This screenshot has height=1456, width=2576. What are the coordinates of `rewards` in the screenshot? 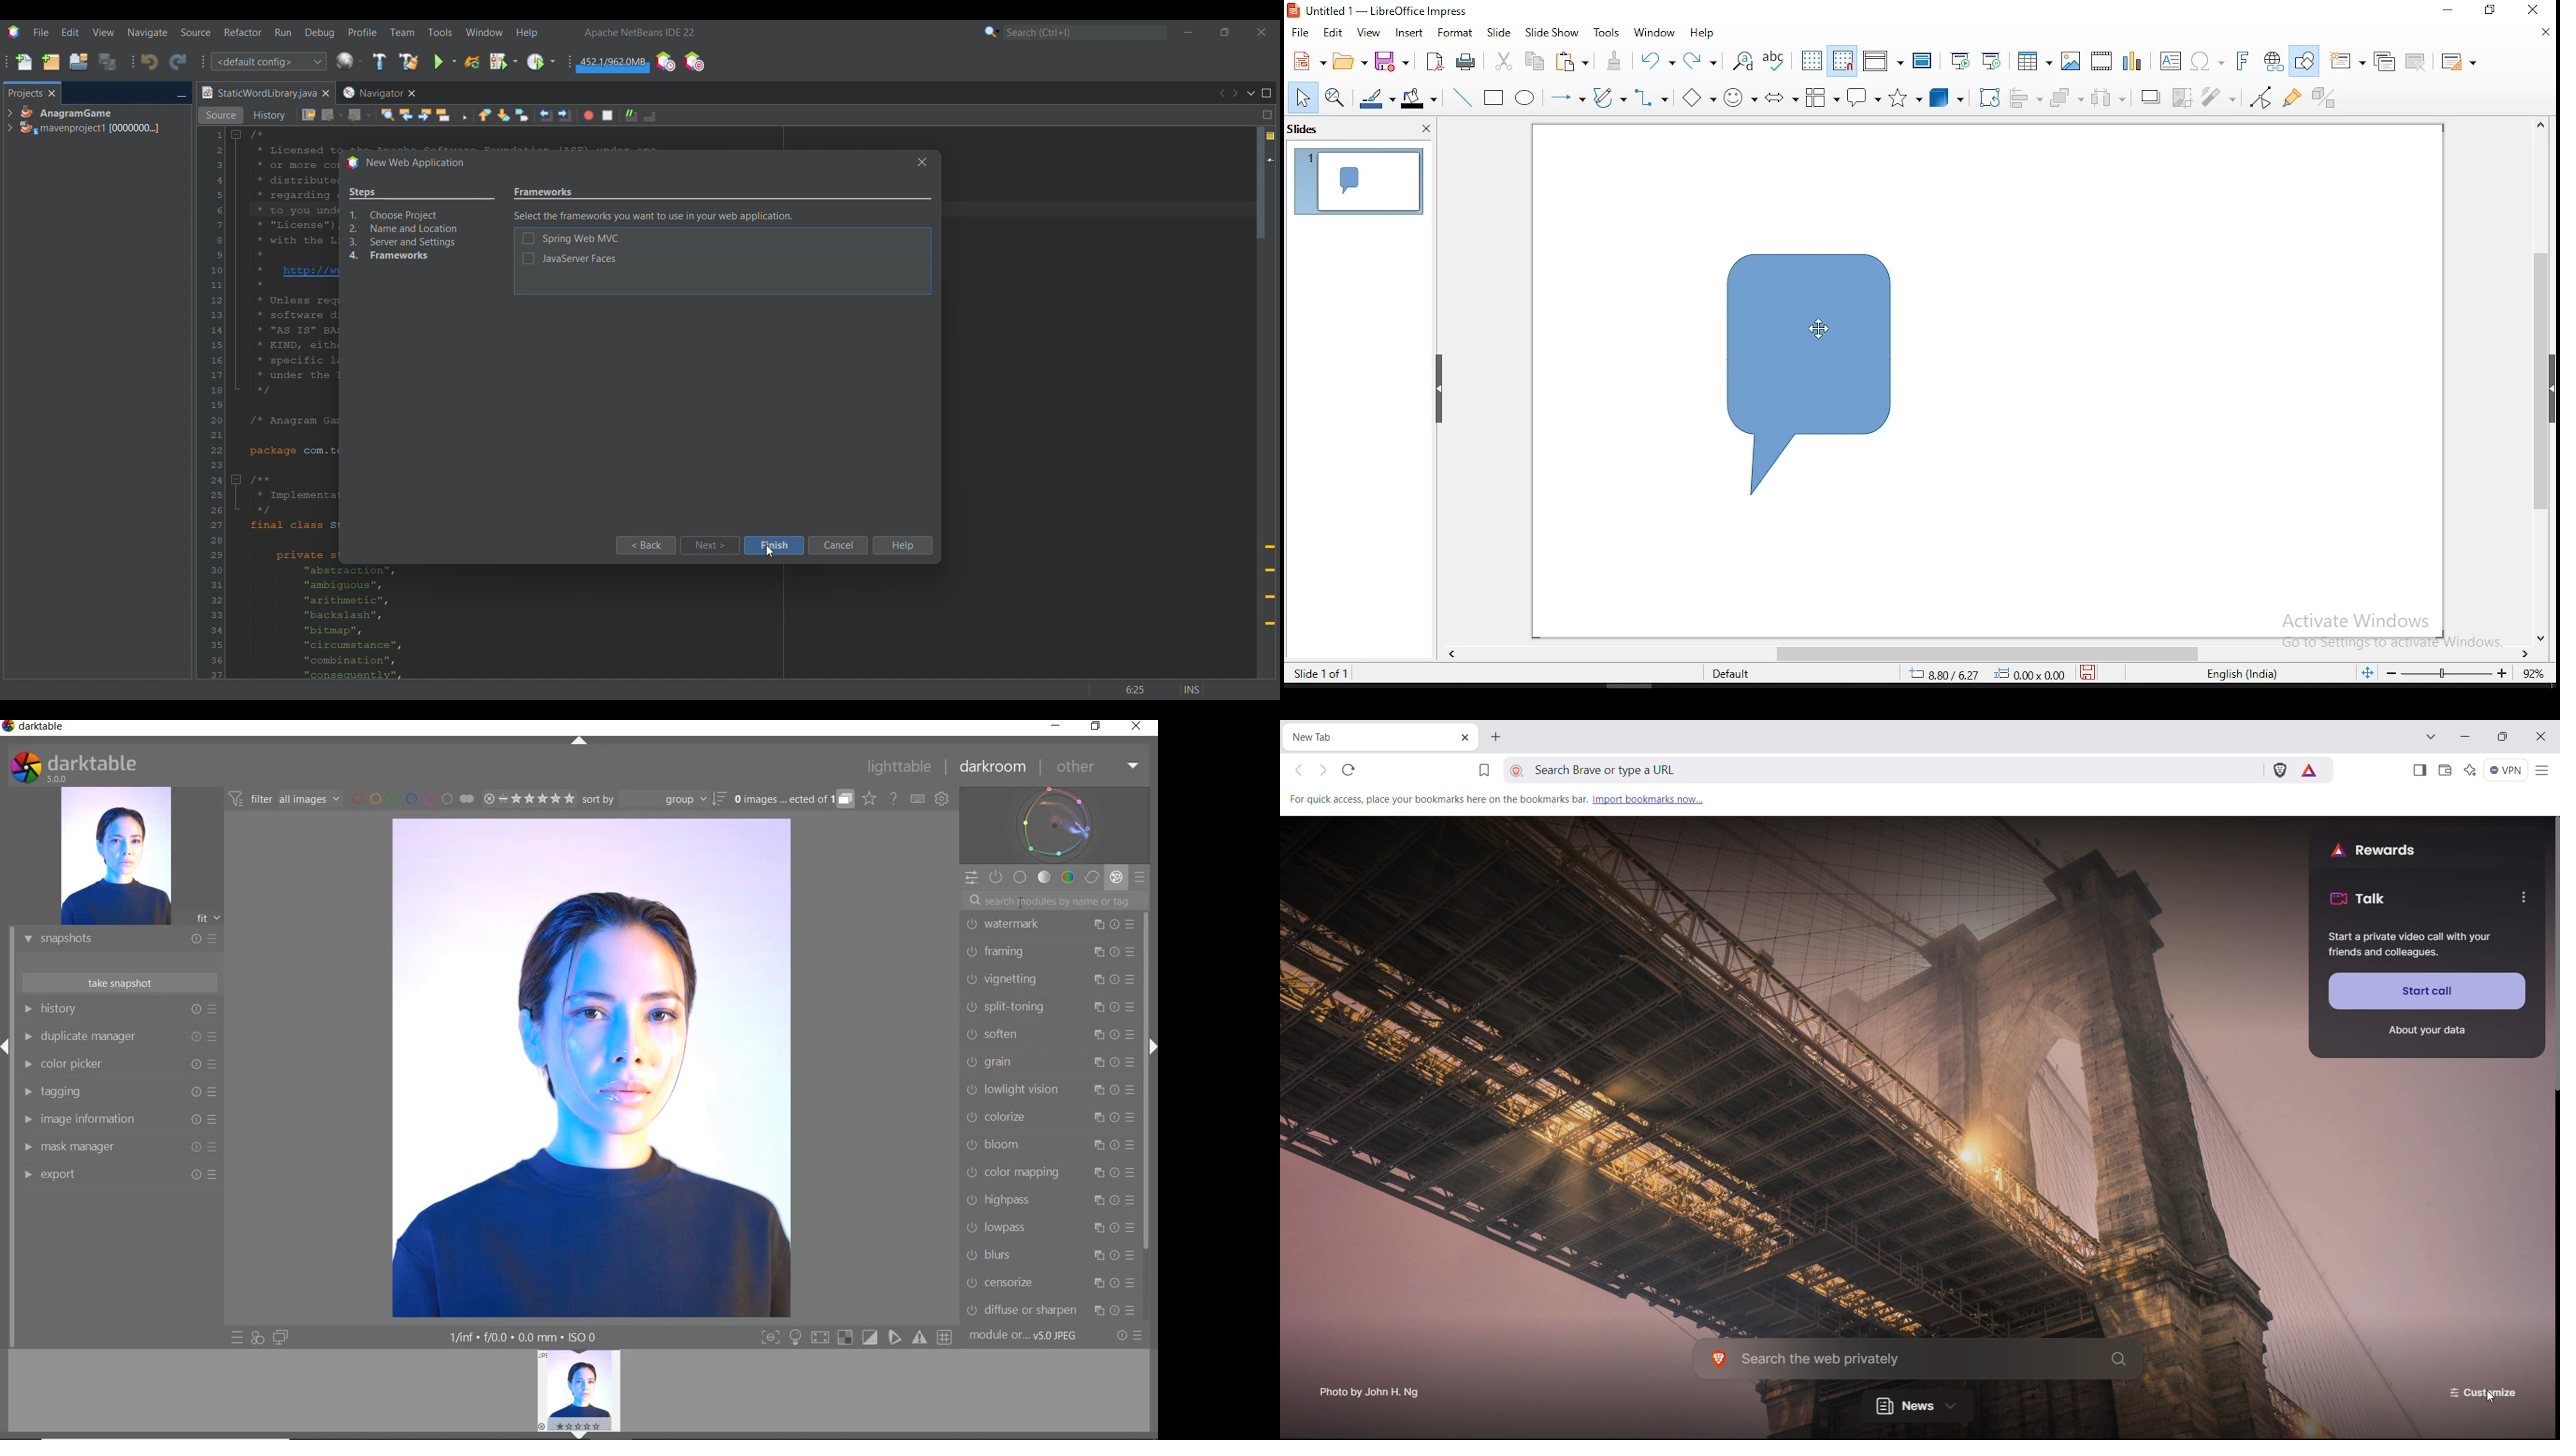 It's located at (2373, 849).